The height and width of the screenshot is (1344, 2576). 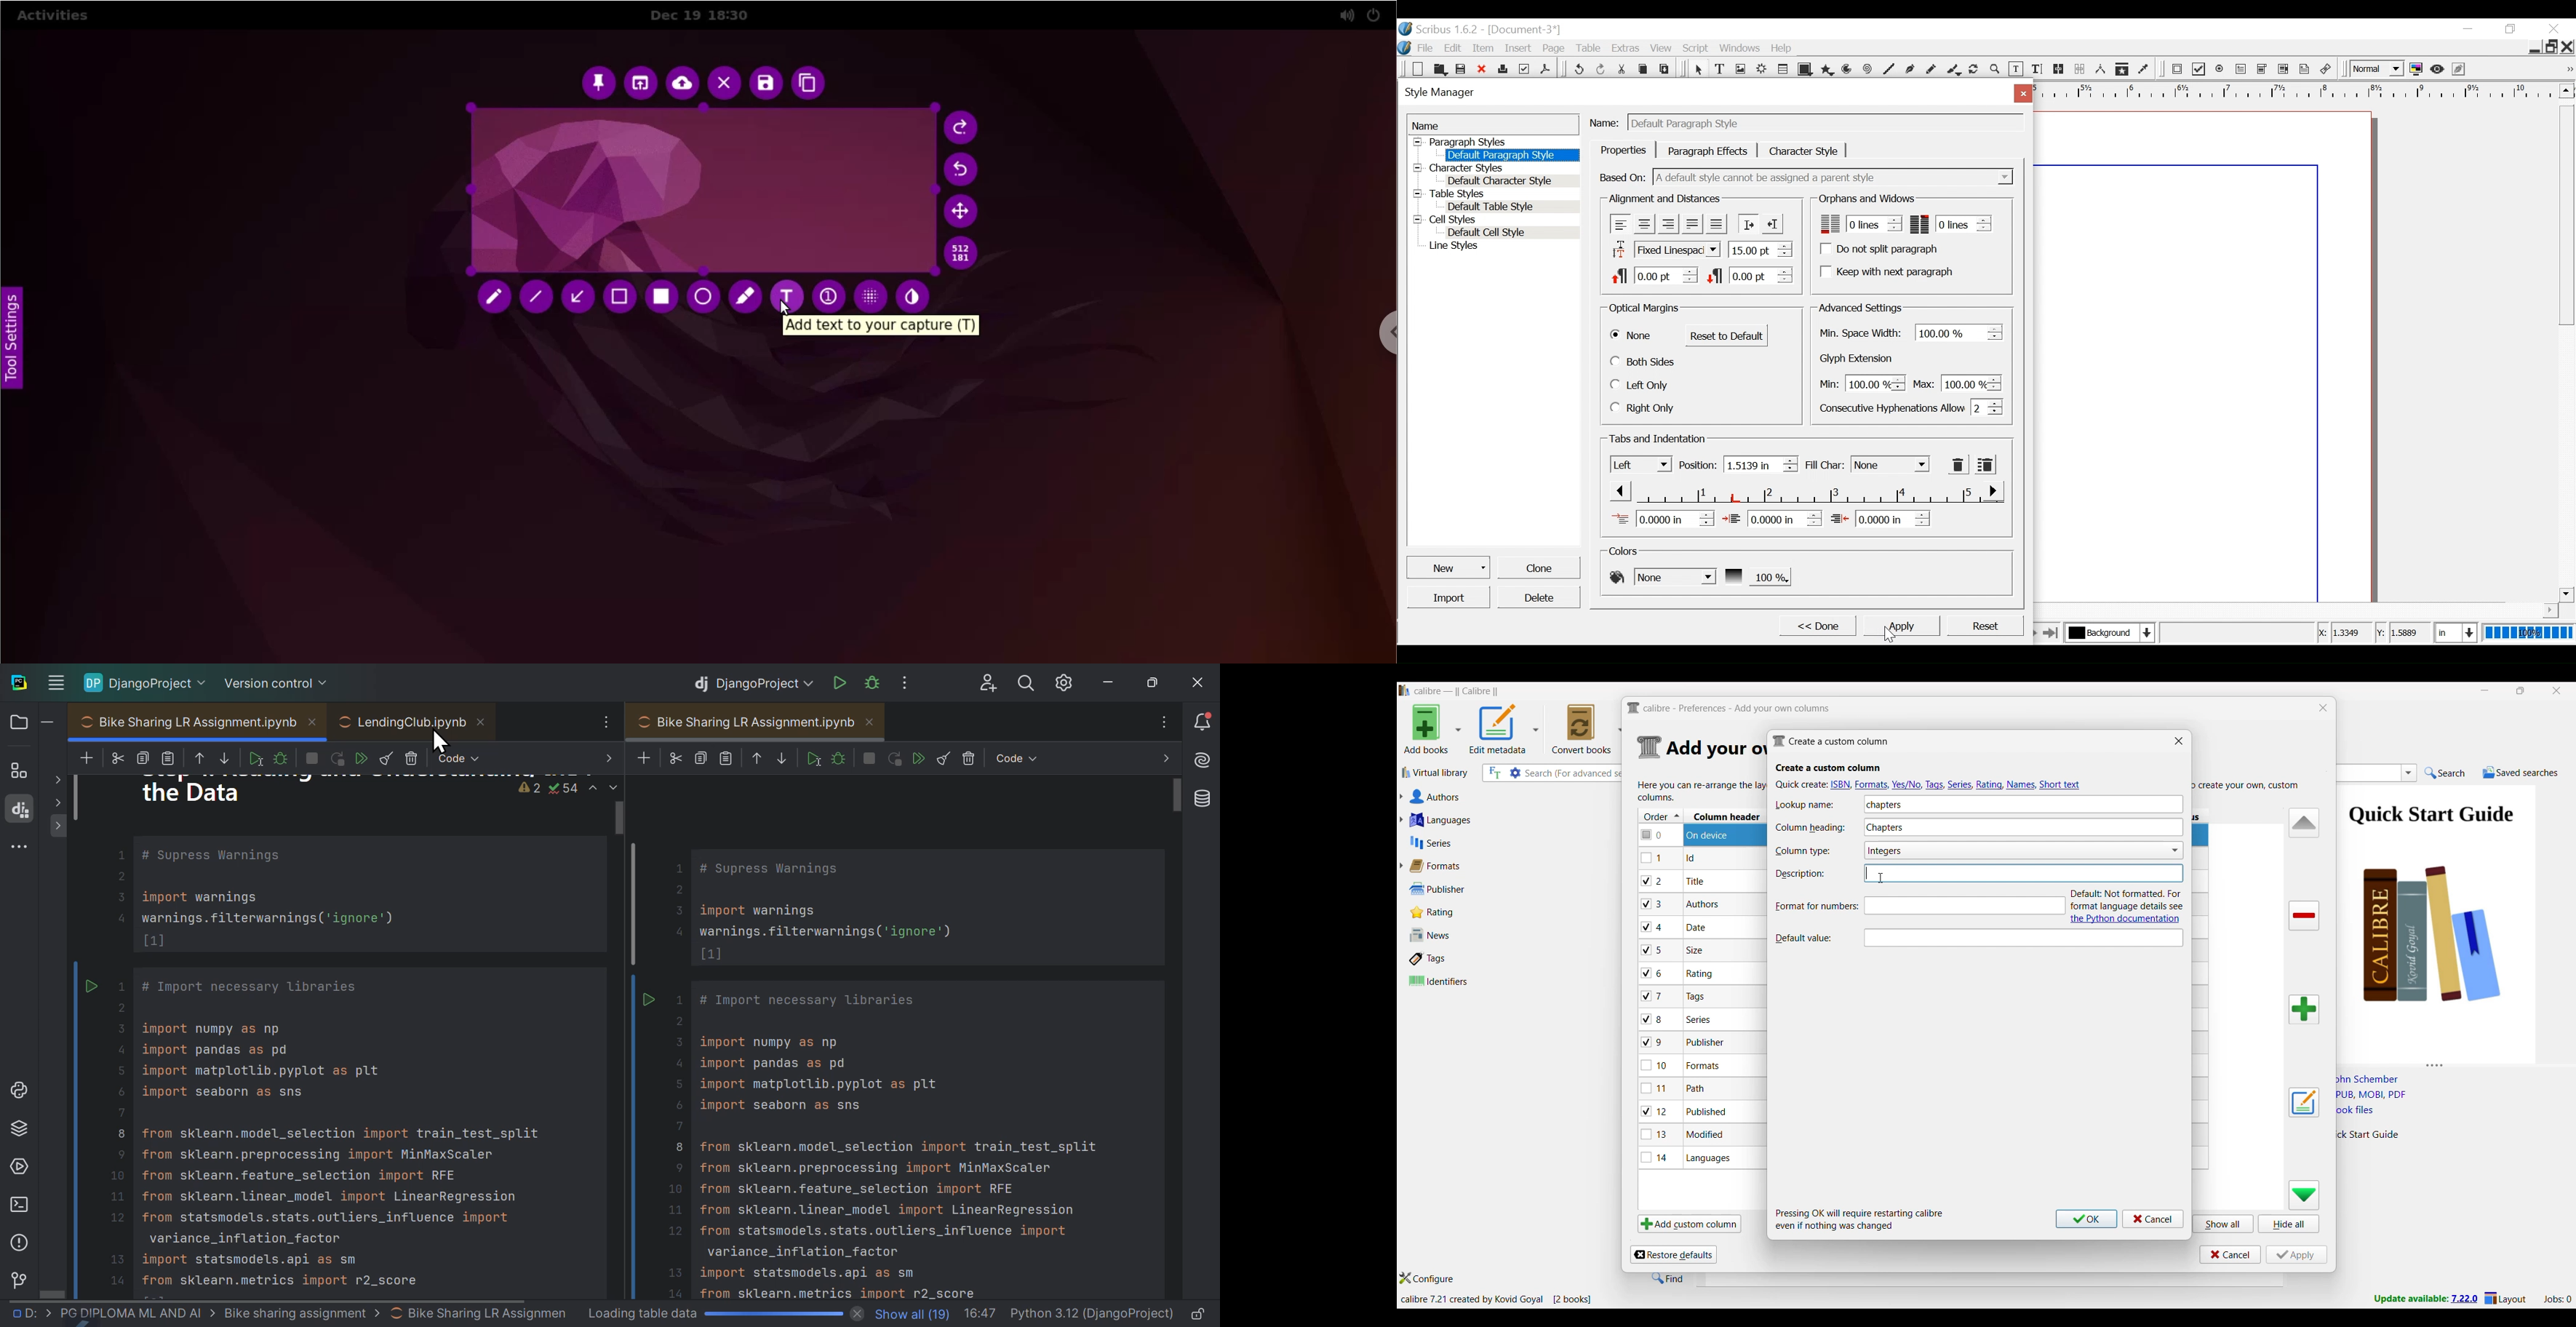 I want to click on Layout settings, so click(x=2506, y=1298).